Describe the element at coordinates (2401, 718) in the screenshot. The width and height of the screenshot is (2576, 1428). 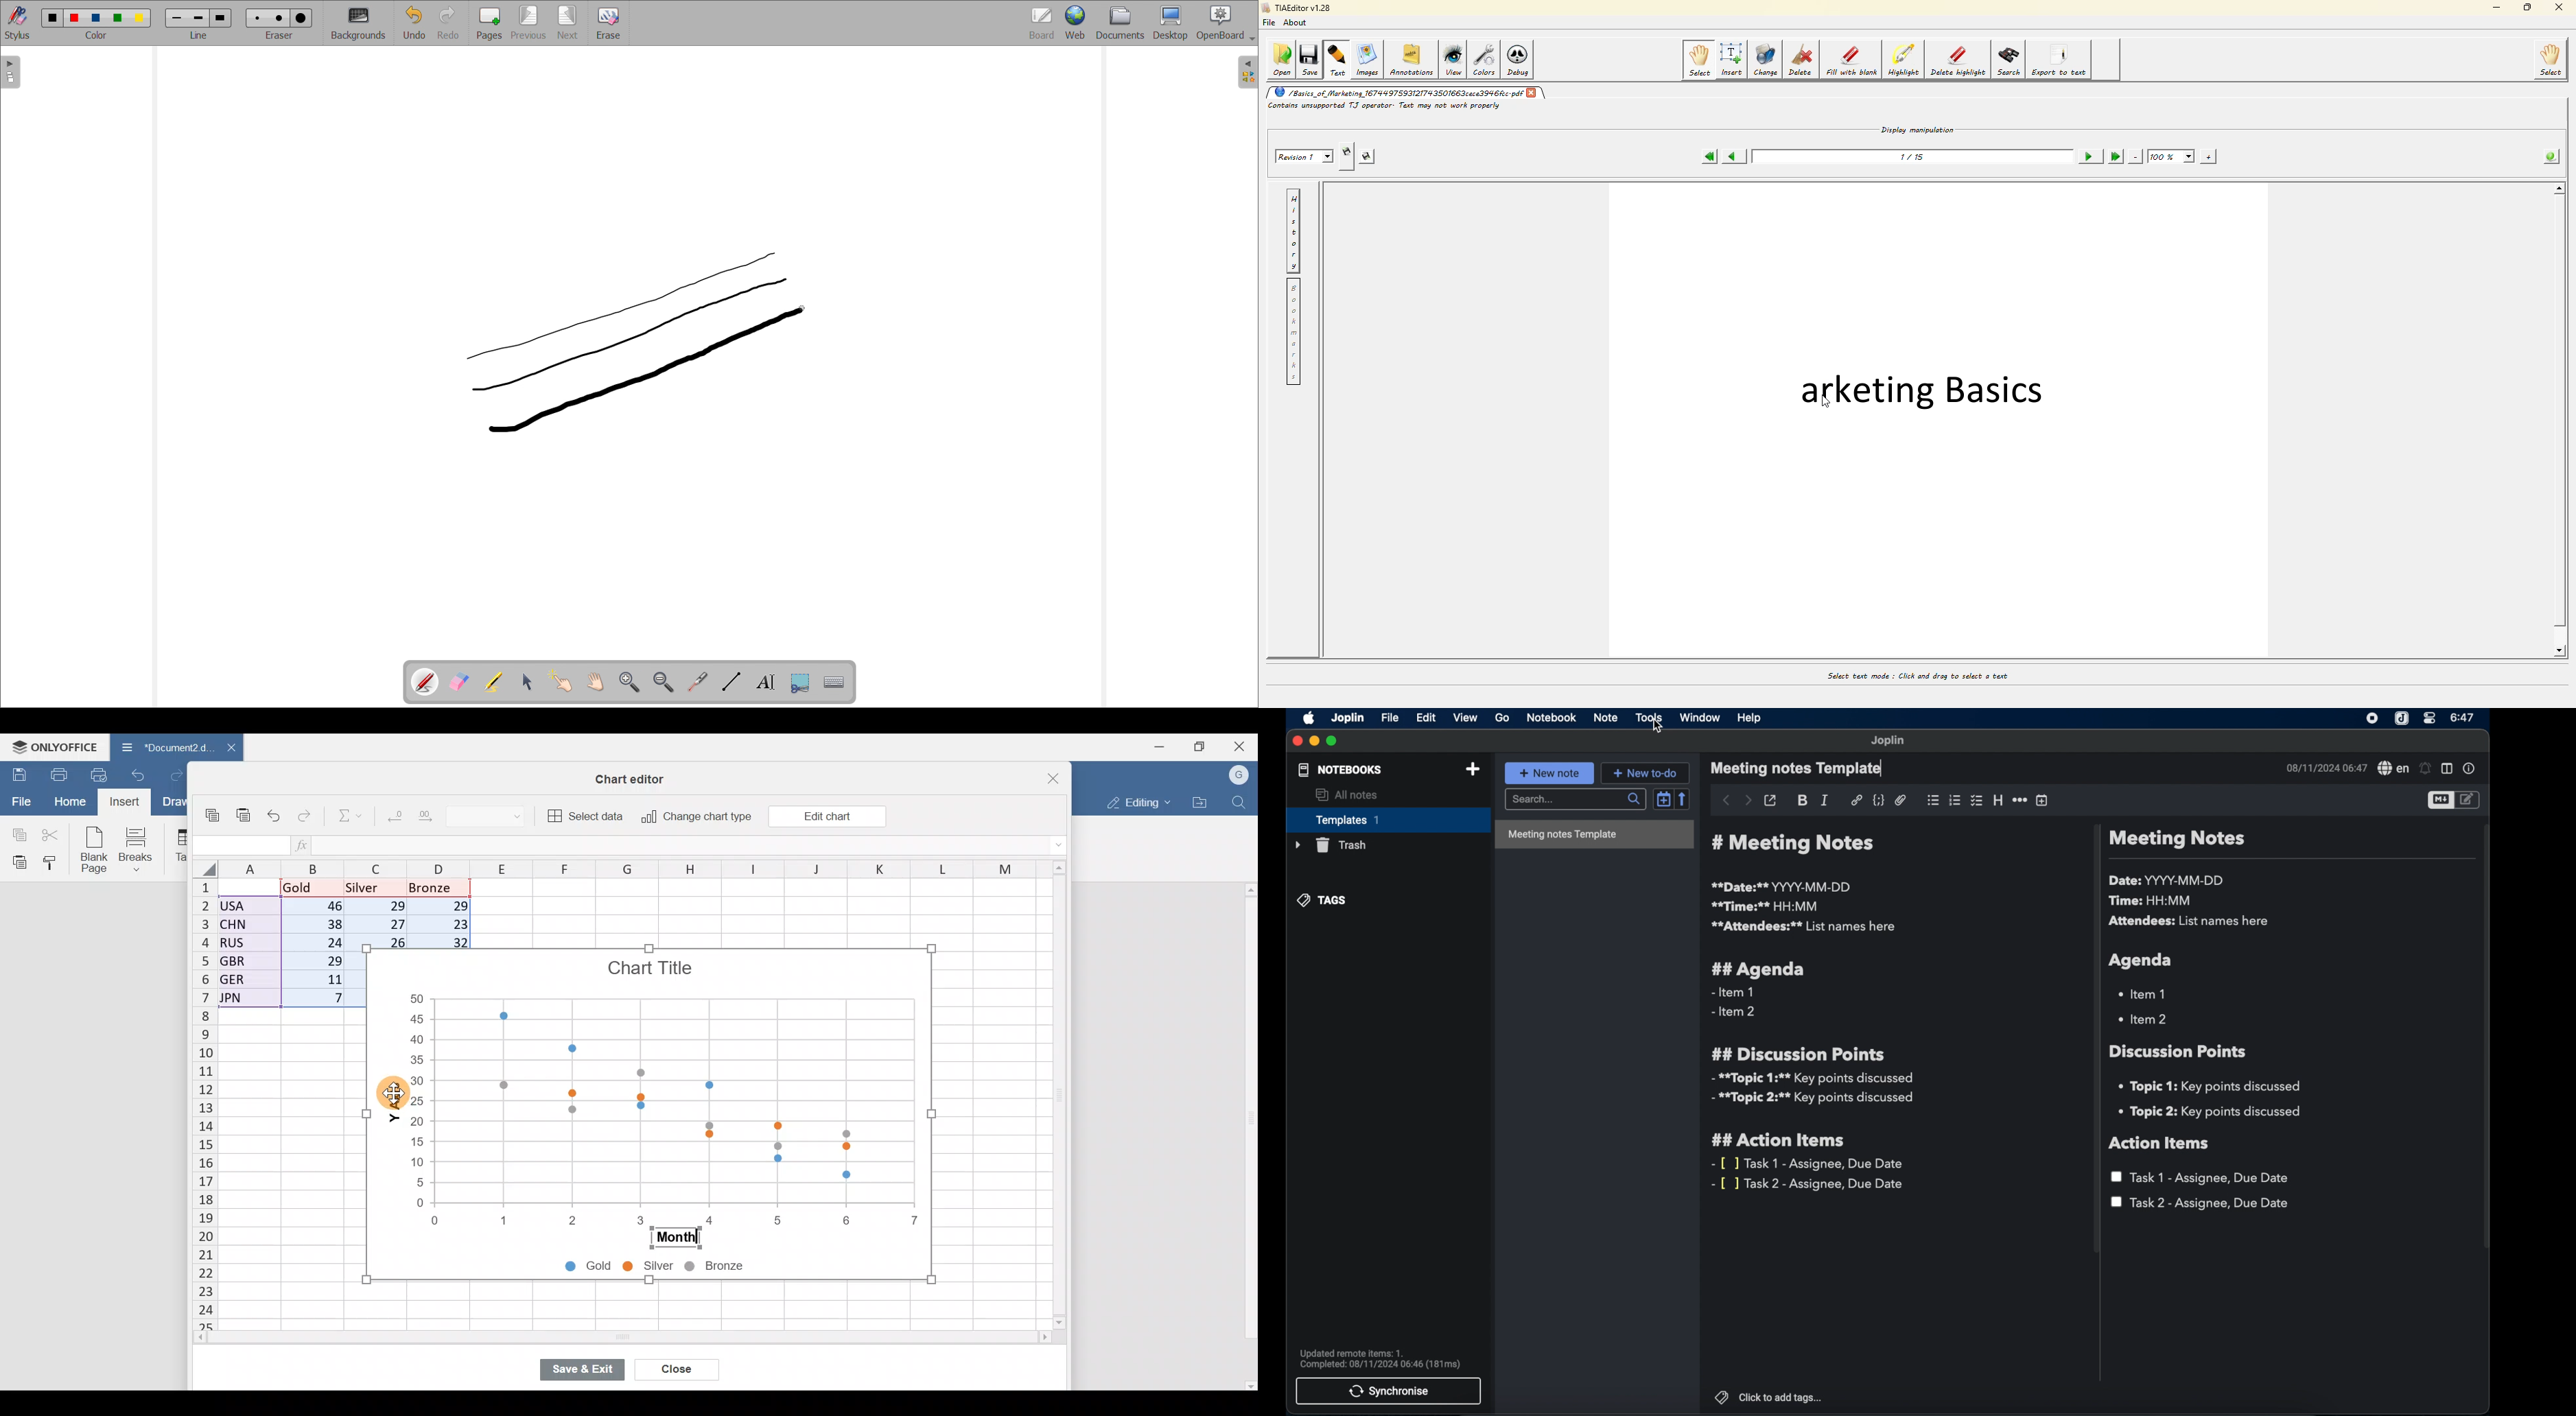
I see `Joplin` at that location.